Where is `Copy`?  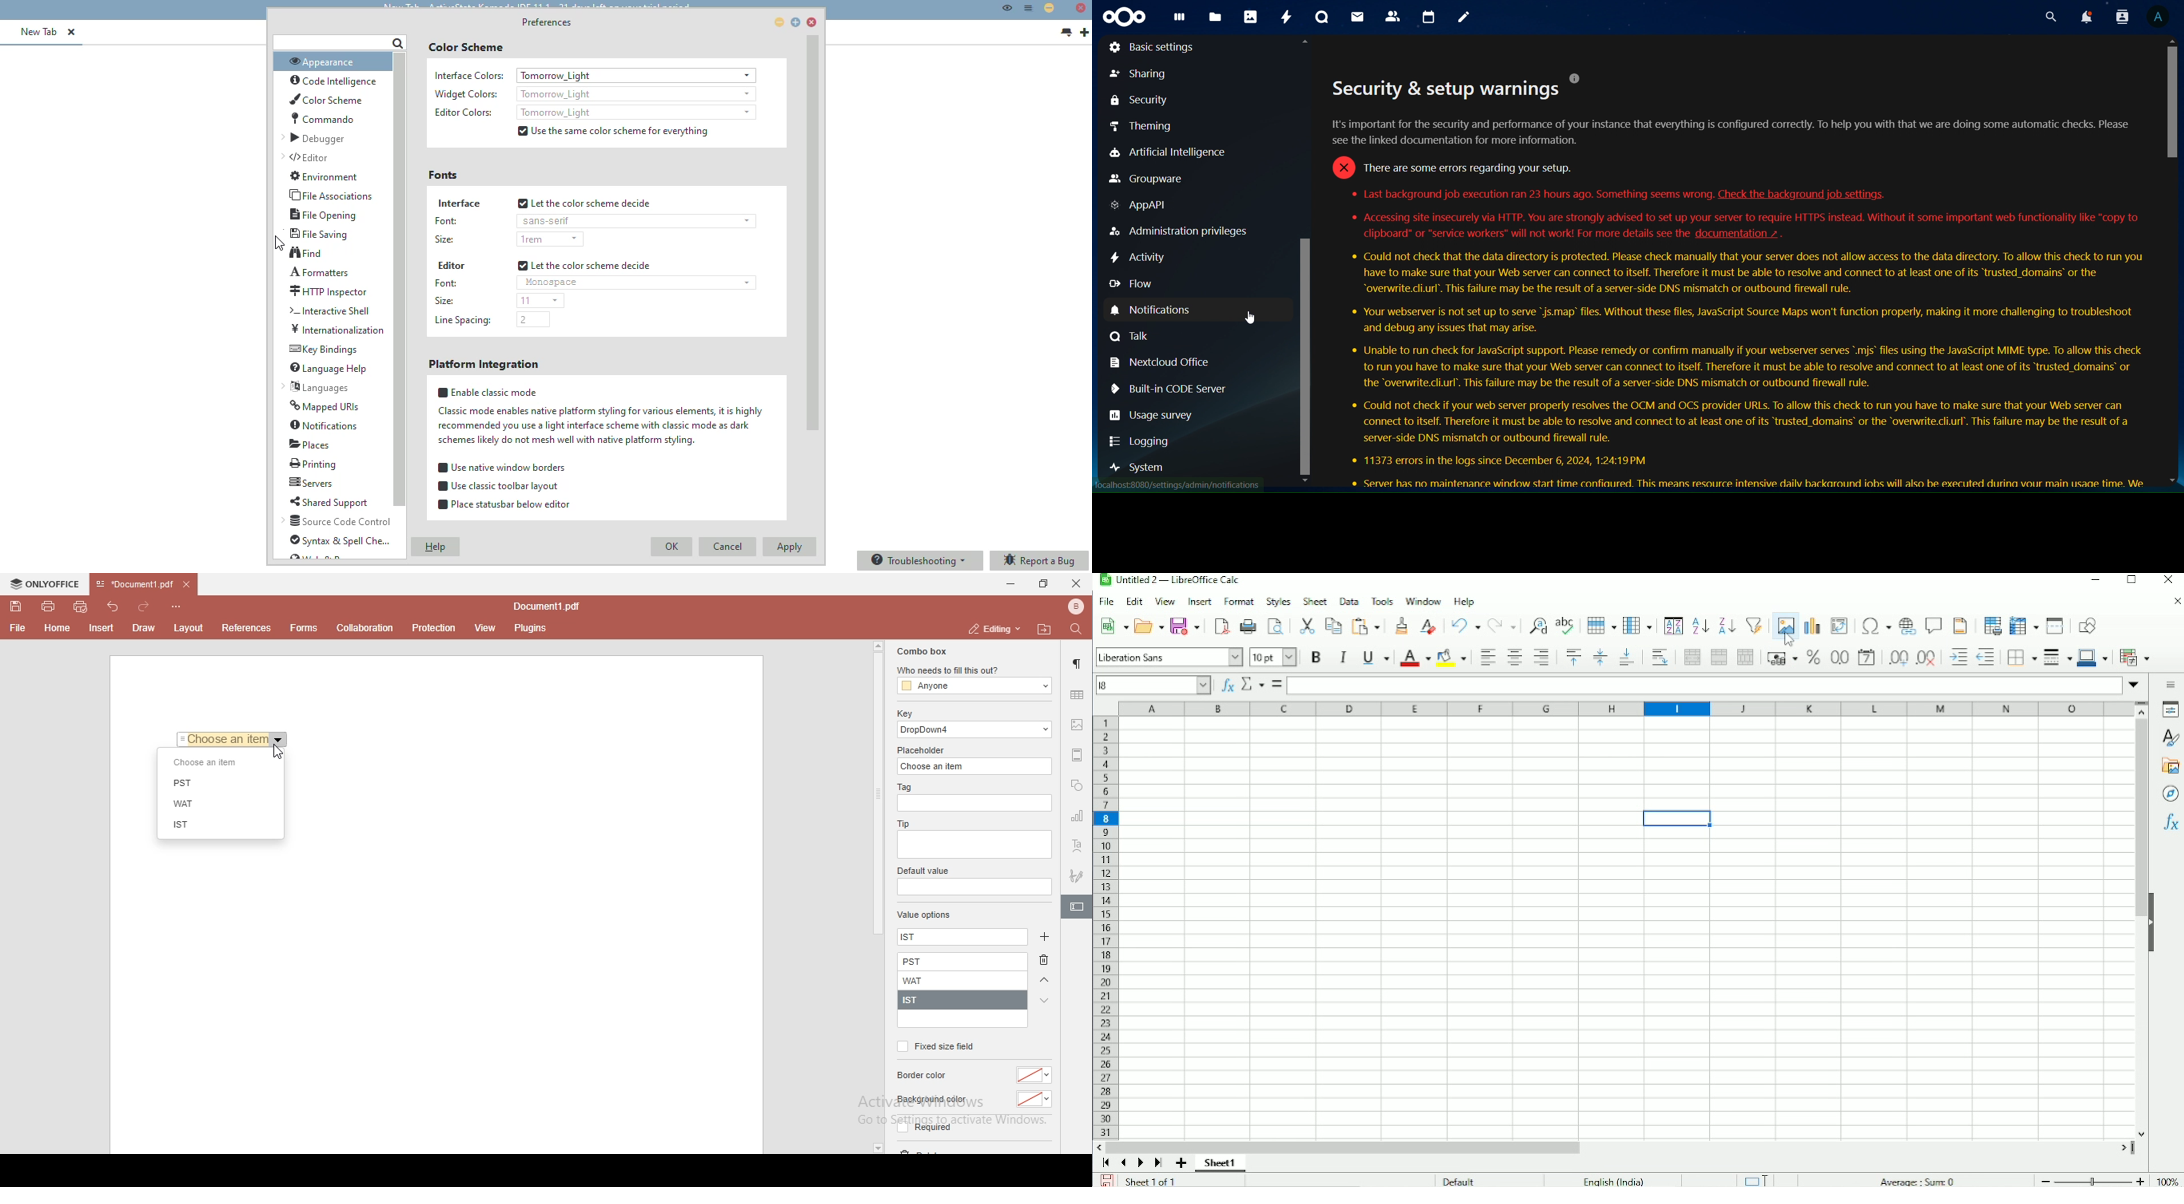 Copy is located at coordinates (1333, 625).